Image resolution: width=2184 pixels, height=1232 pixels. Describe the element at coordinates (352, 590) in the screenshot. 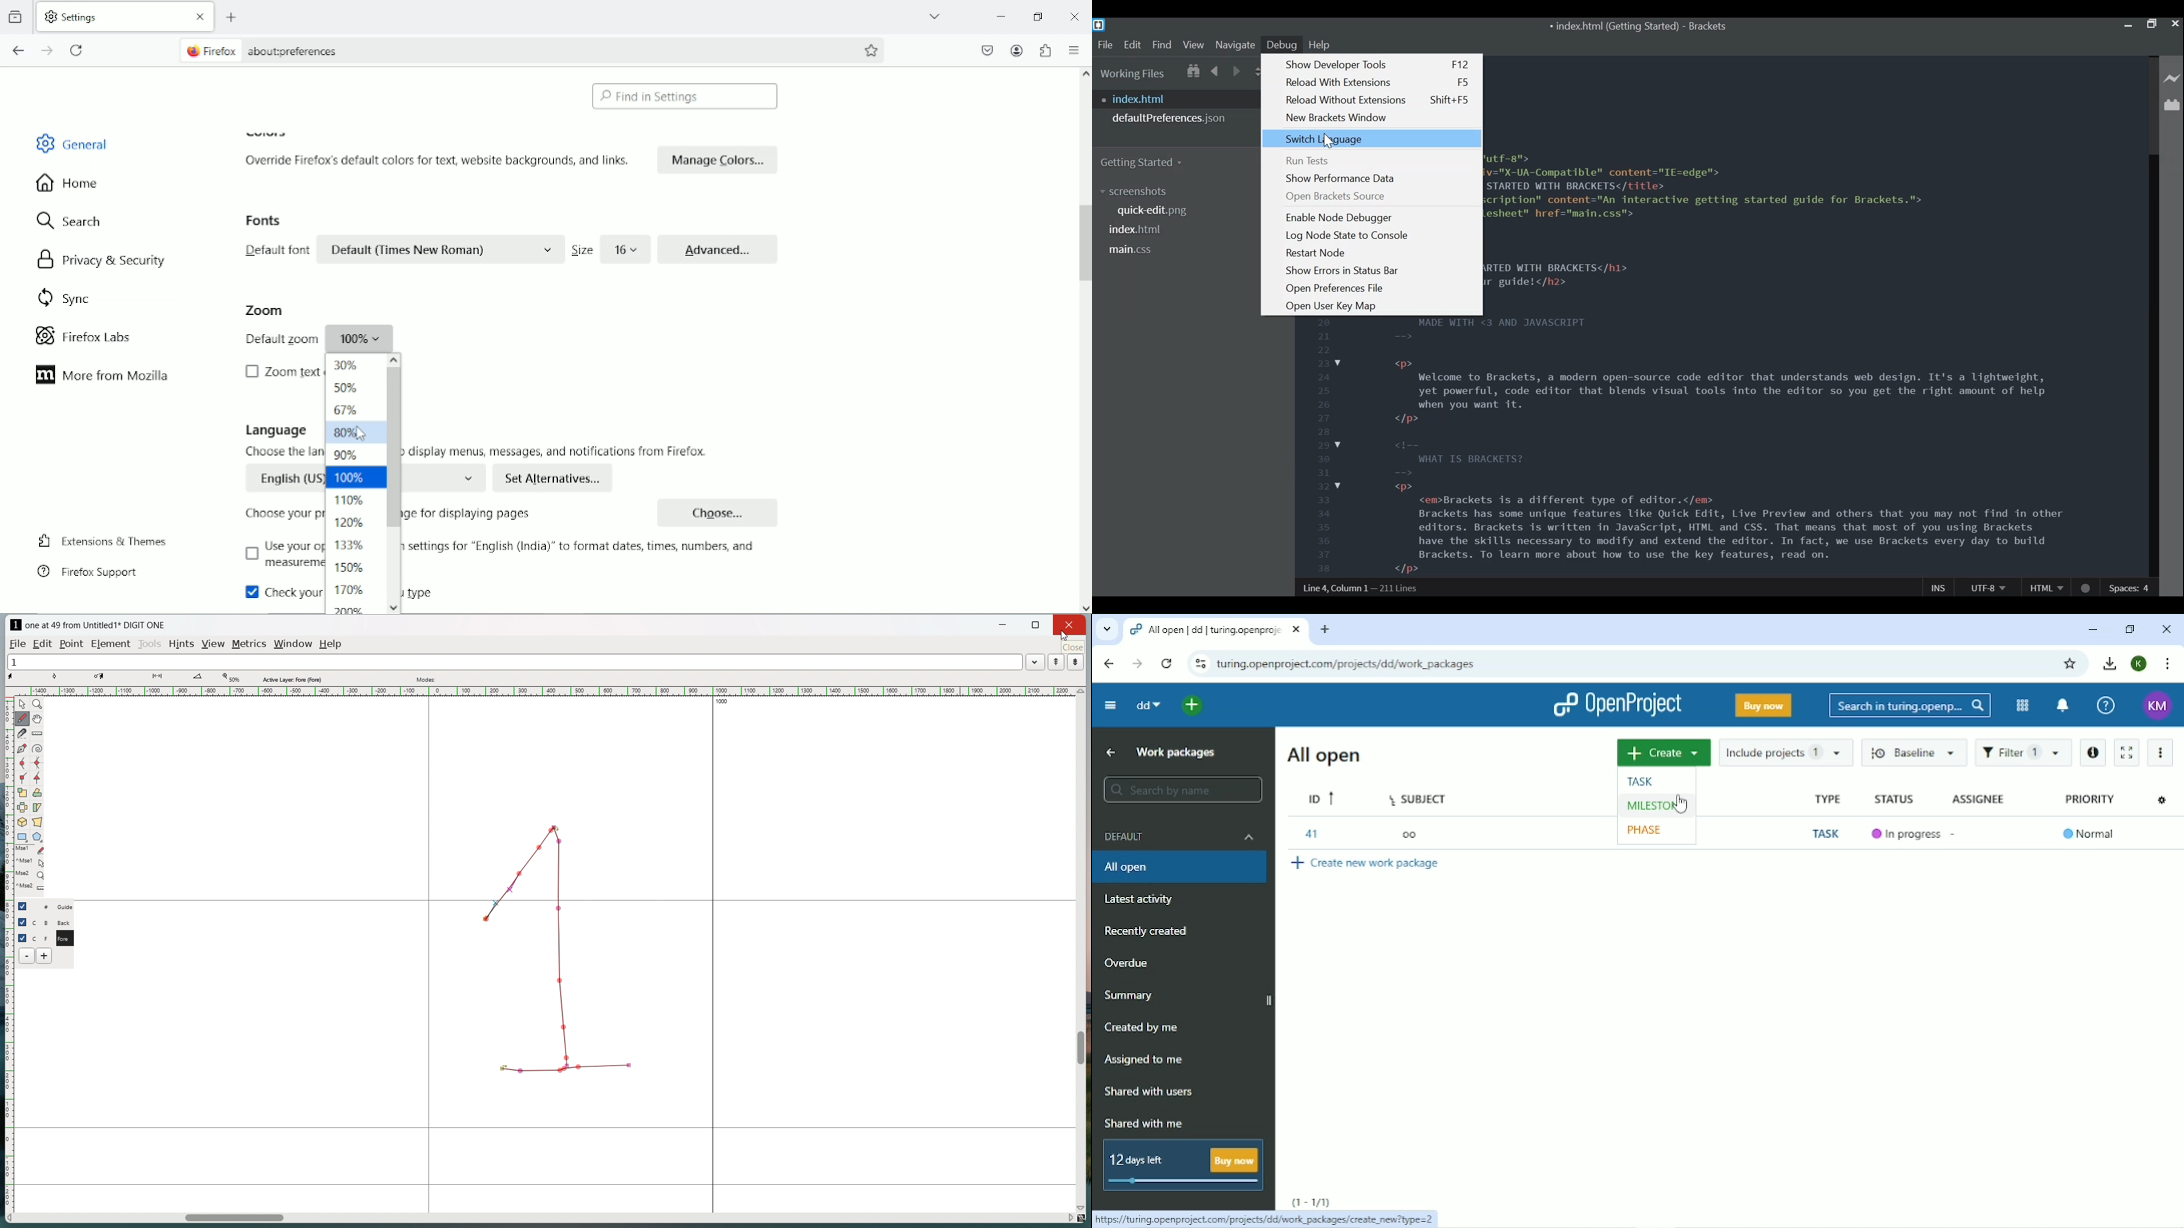

I see `170%` at that location.